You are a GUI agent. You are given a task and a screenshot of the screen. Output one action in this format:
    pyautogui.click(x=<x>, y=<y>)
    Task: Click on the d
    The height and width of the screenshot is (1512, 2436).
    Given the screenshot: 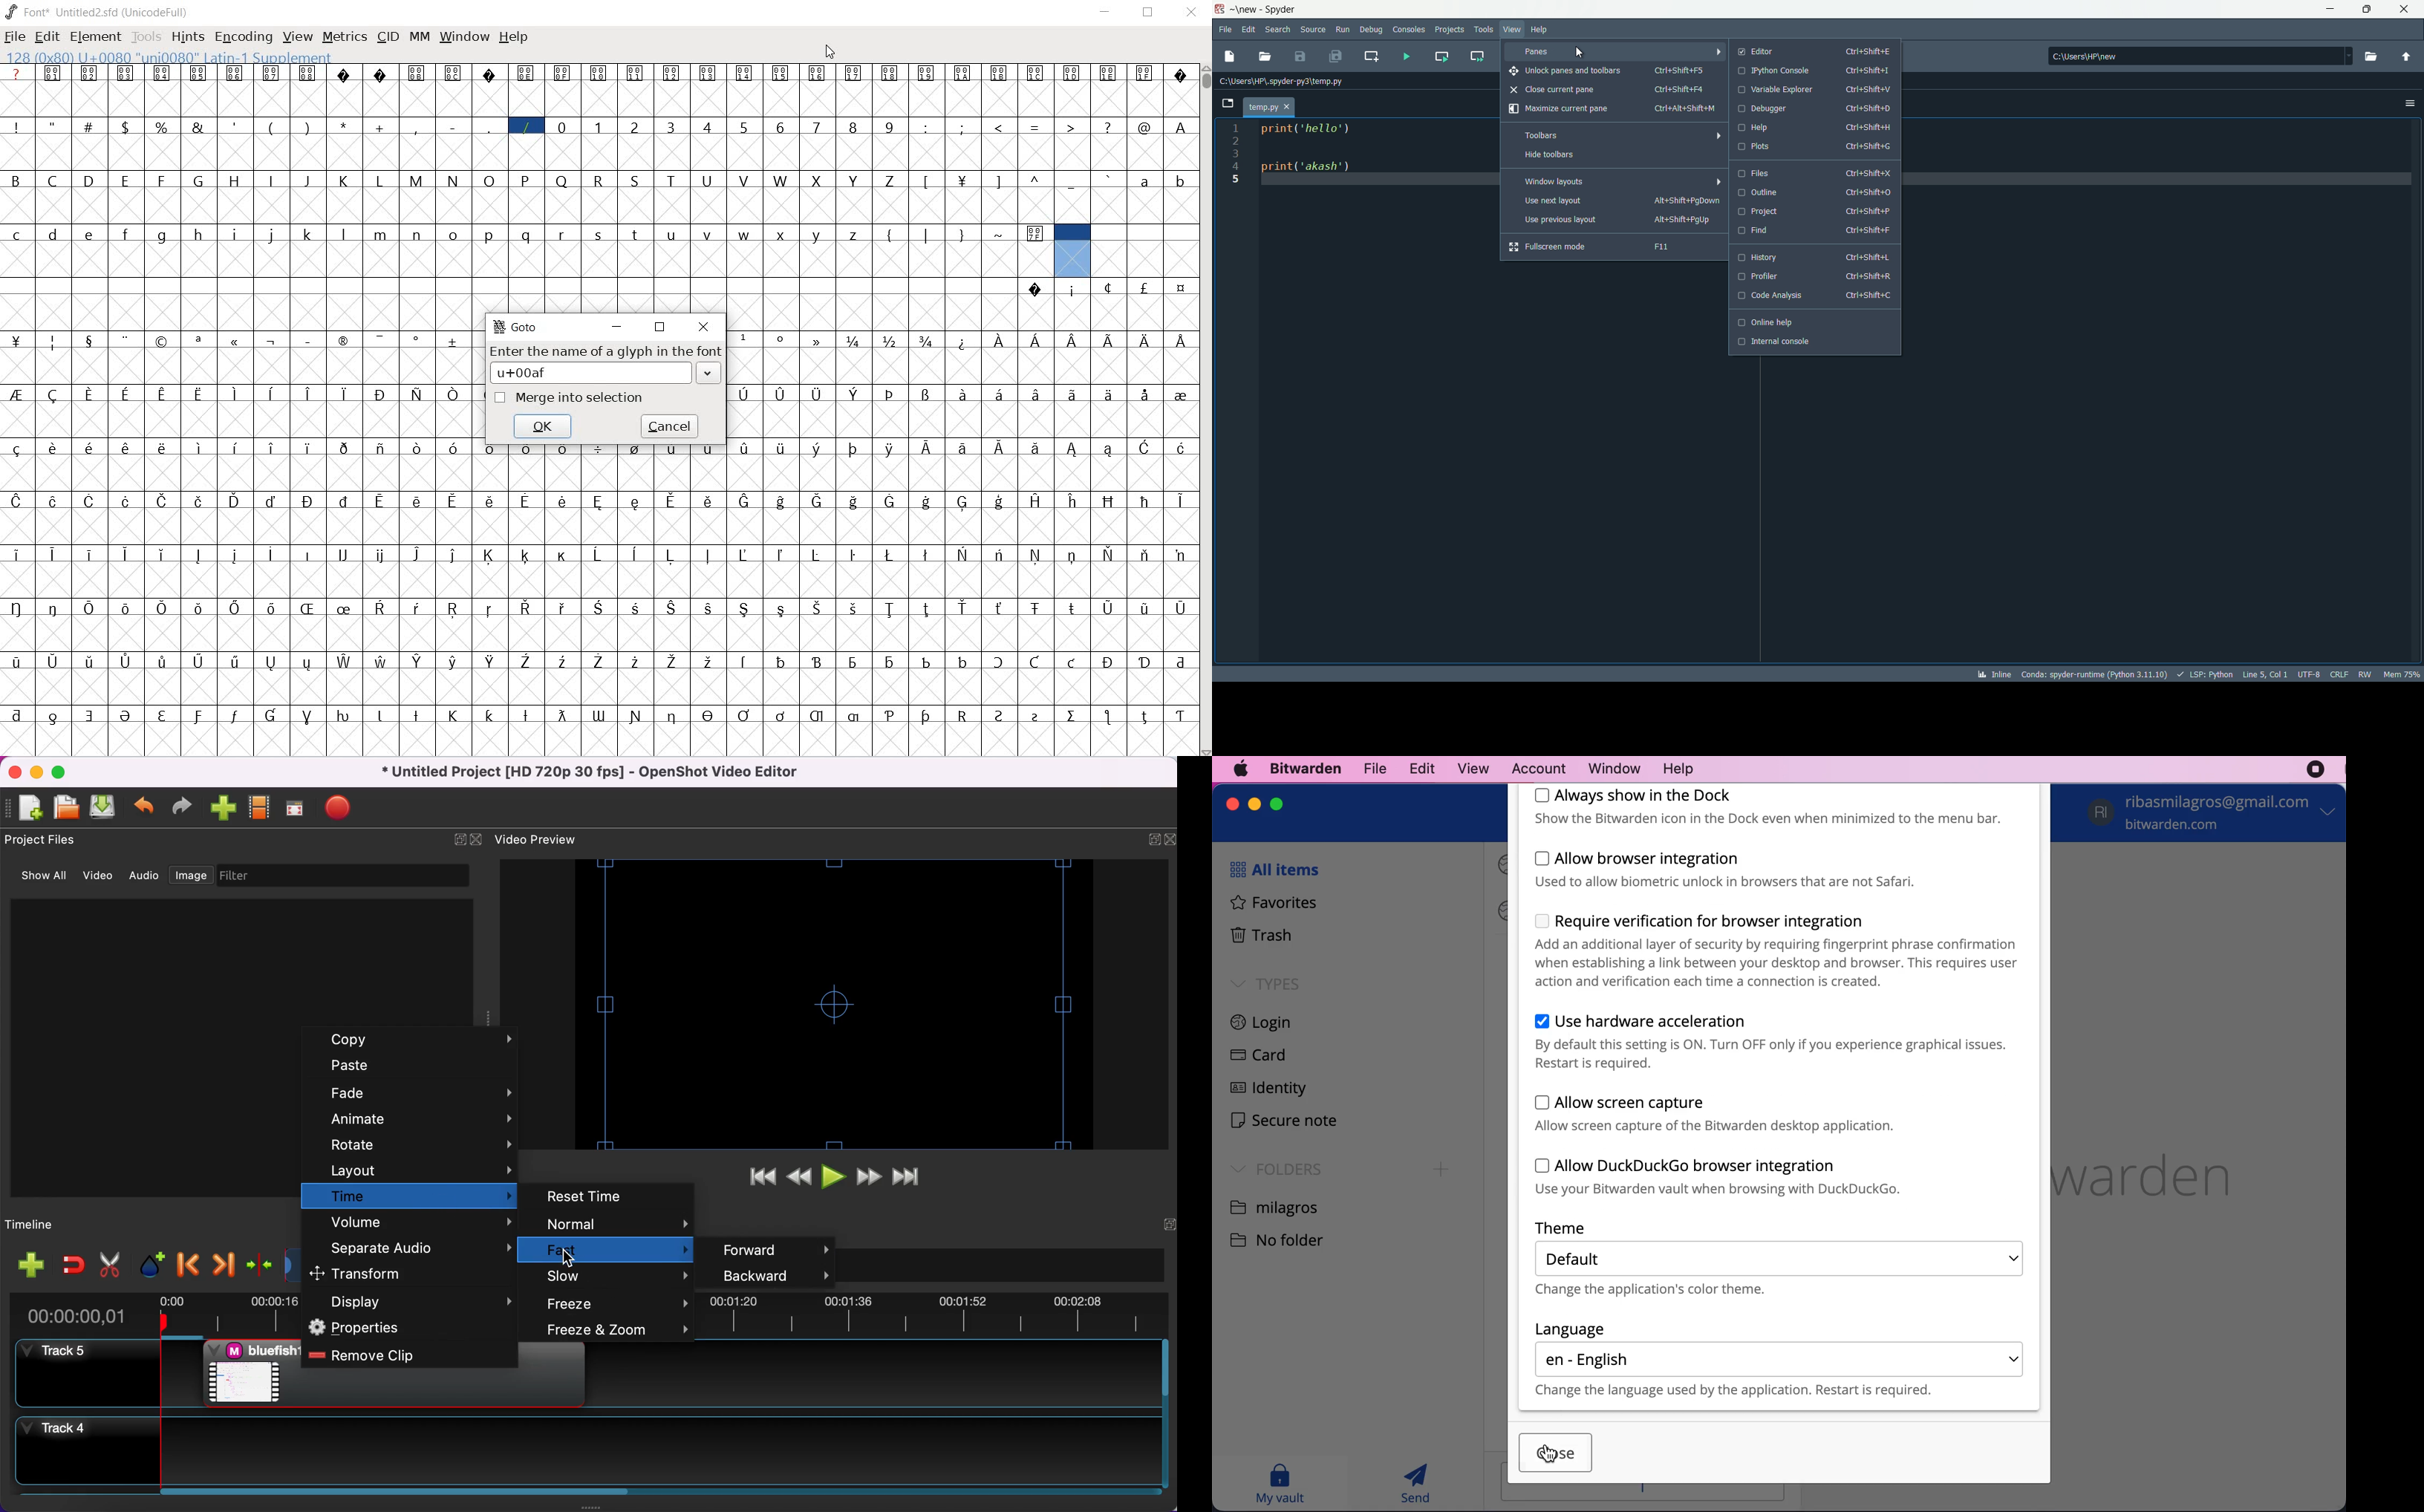 What is the action you would take?
    pyautogui.click(x=53, y=233)
    